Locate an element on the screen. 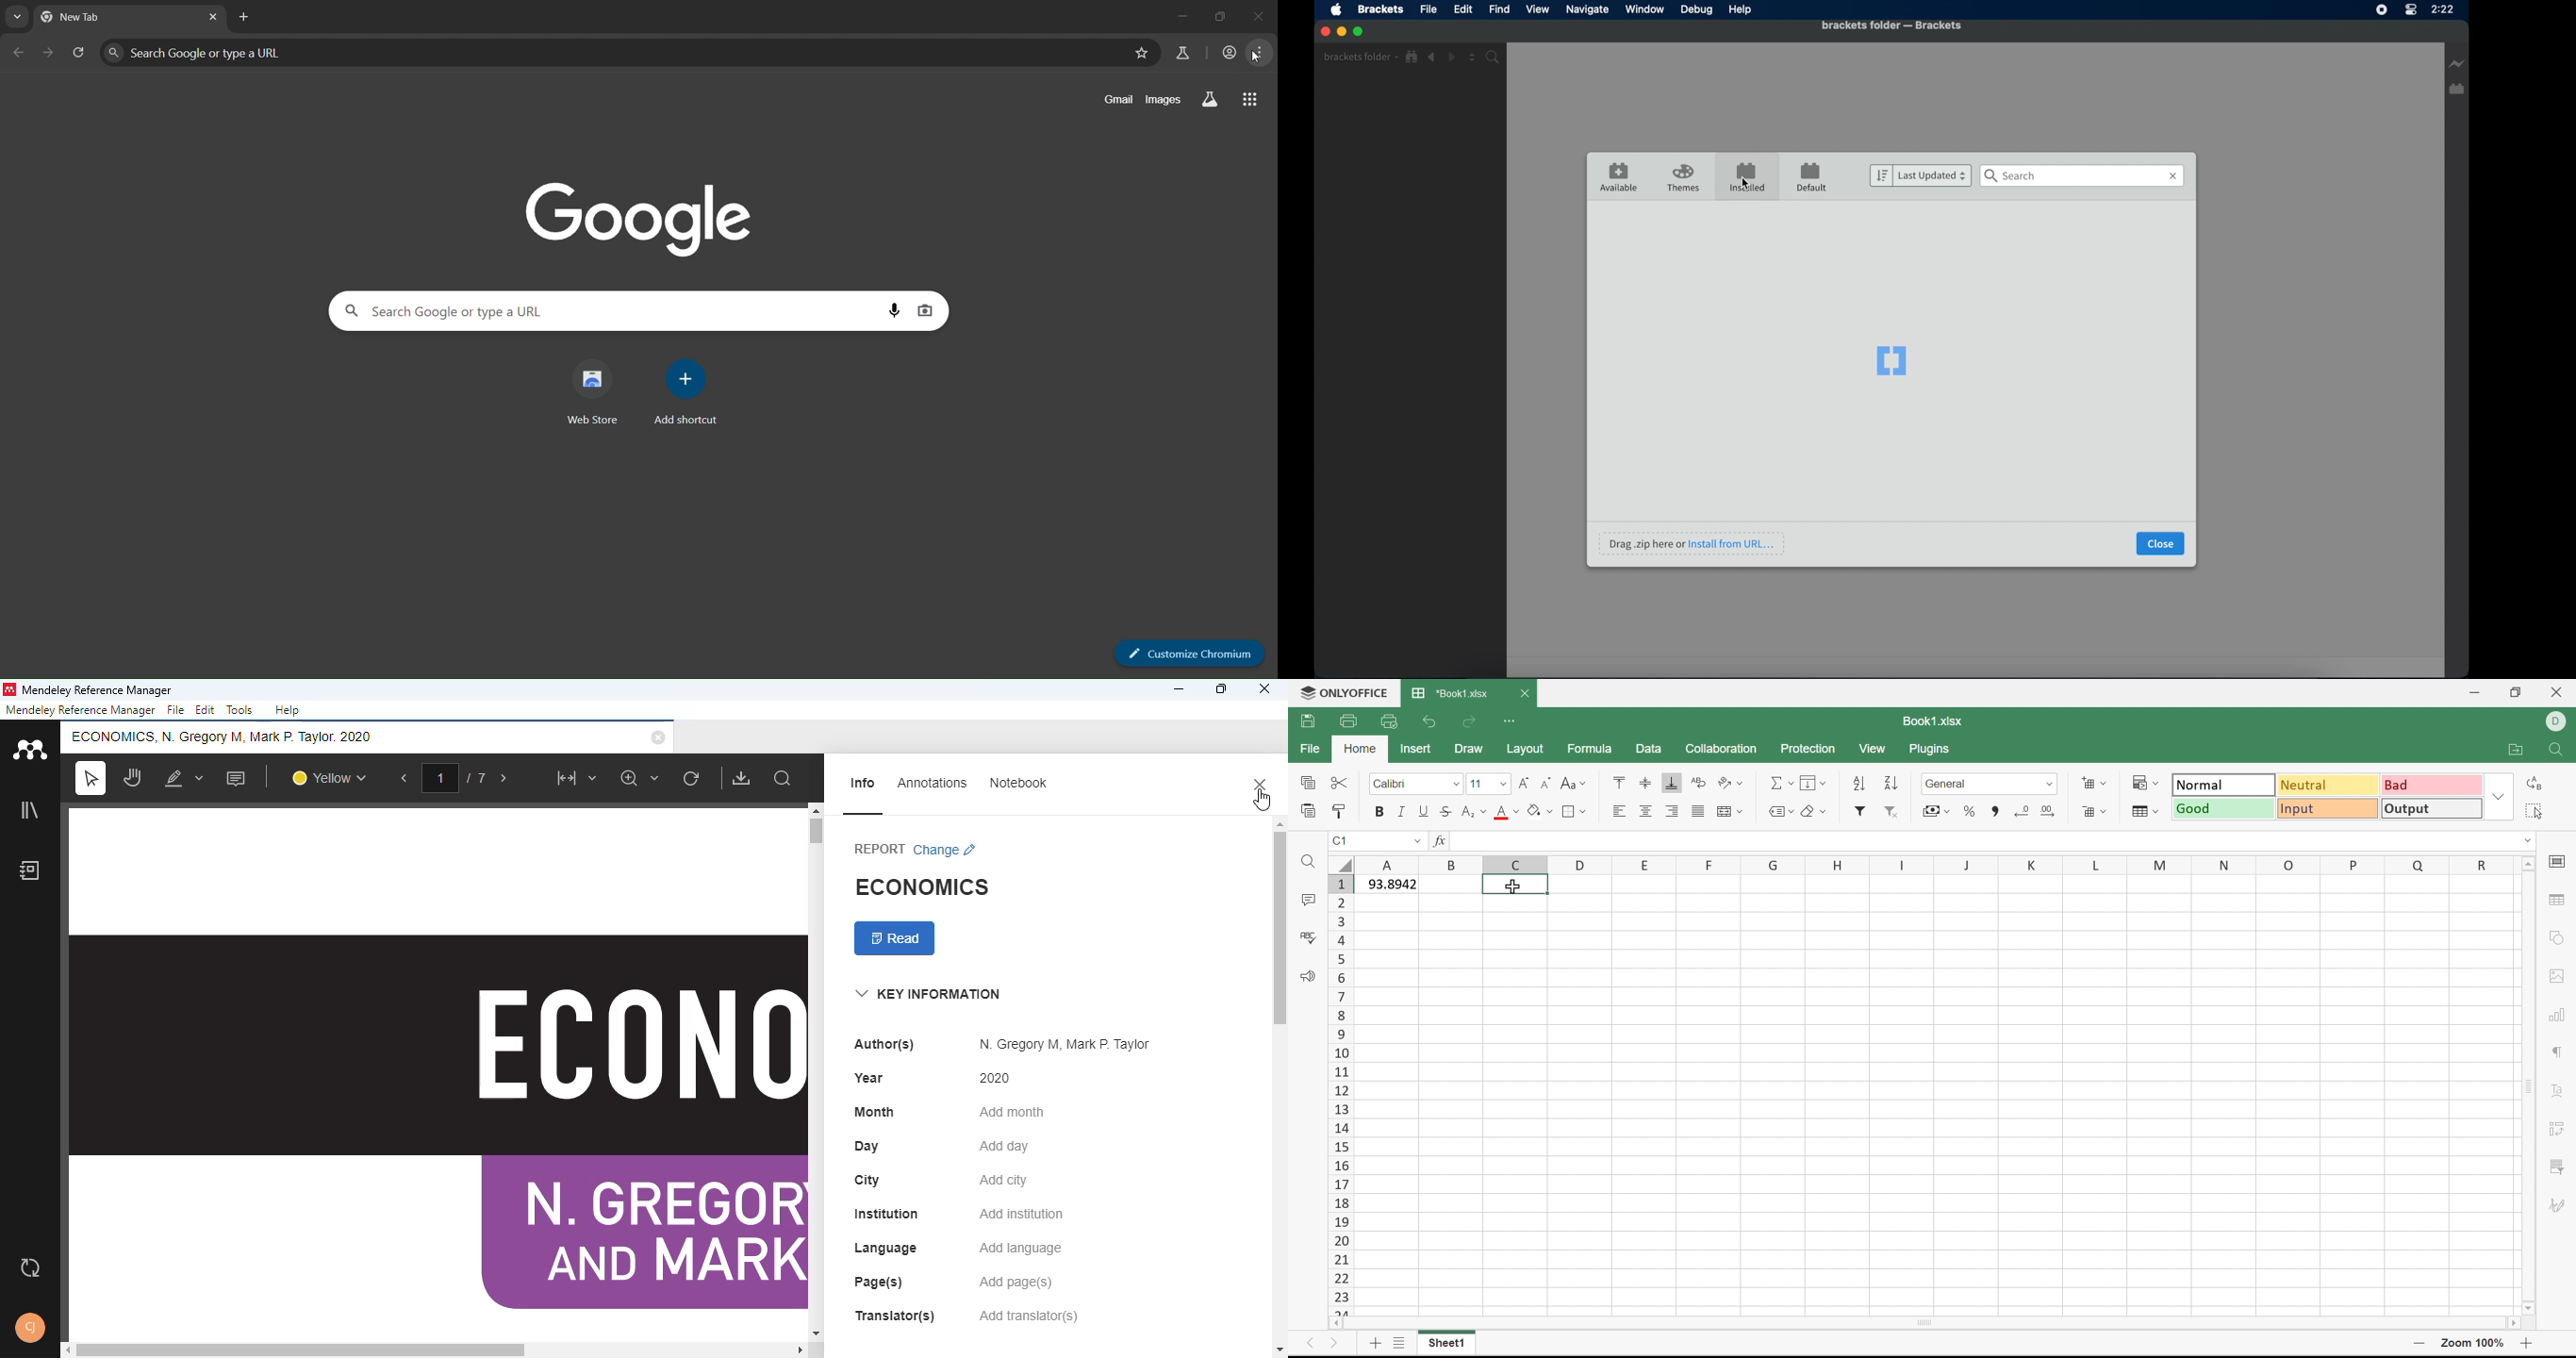  select is located at coordinates (91, 777).